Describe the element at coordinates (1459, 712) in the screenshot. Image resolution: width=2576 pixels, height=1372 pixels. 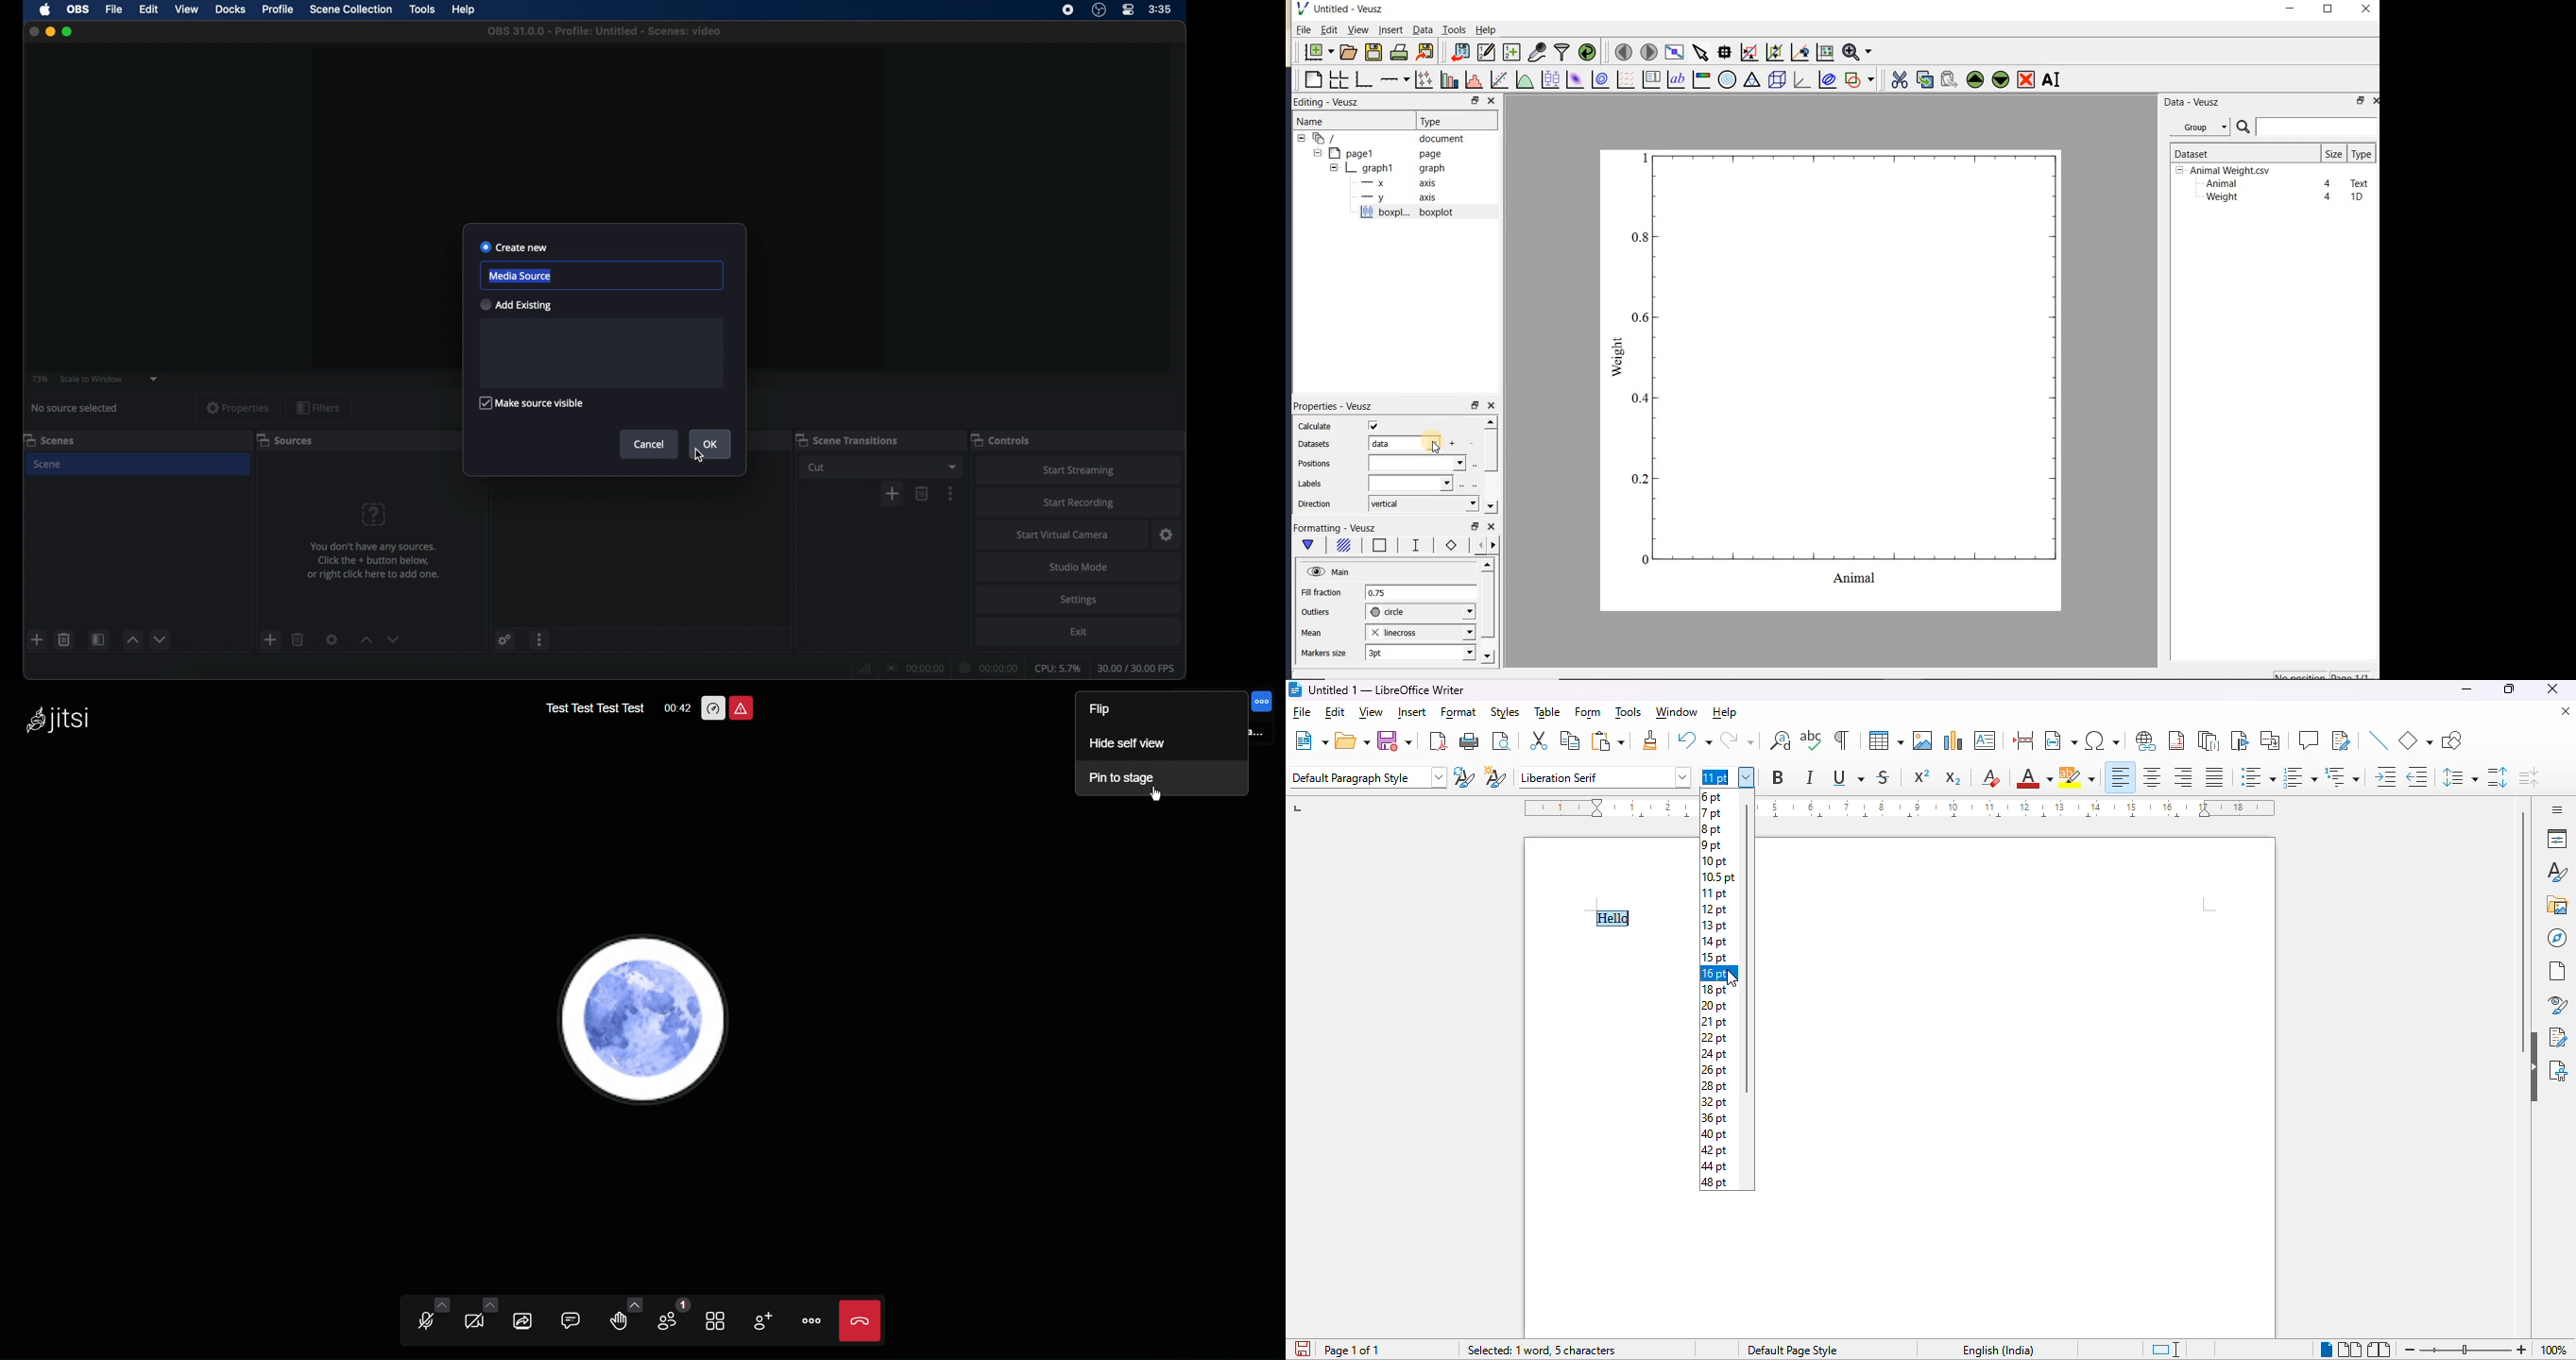
I see `format` at that location.